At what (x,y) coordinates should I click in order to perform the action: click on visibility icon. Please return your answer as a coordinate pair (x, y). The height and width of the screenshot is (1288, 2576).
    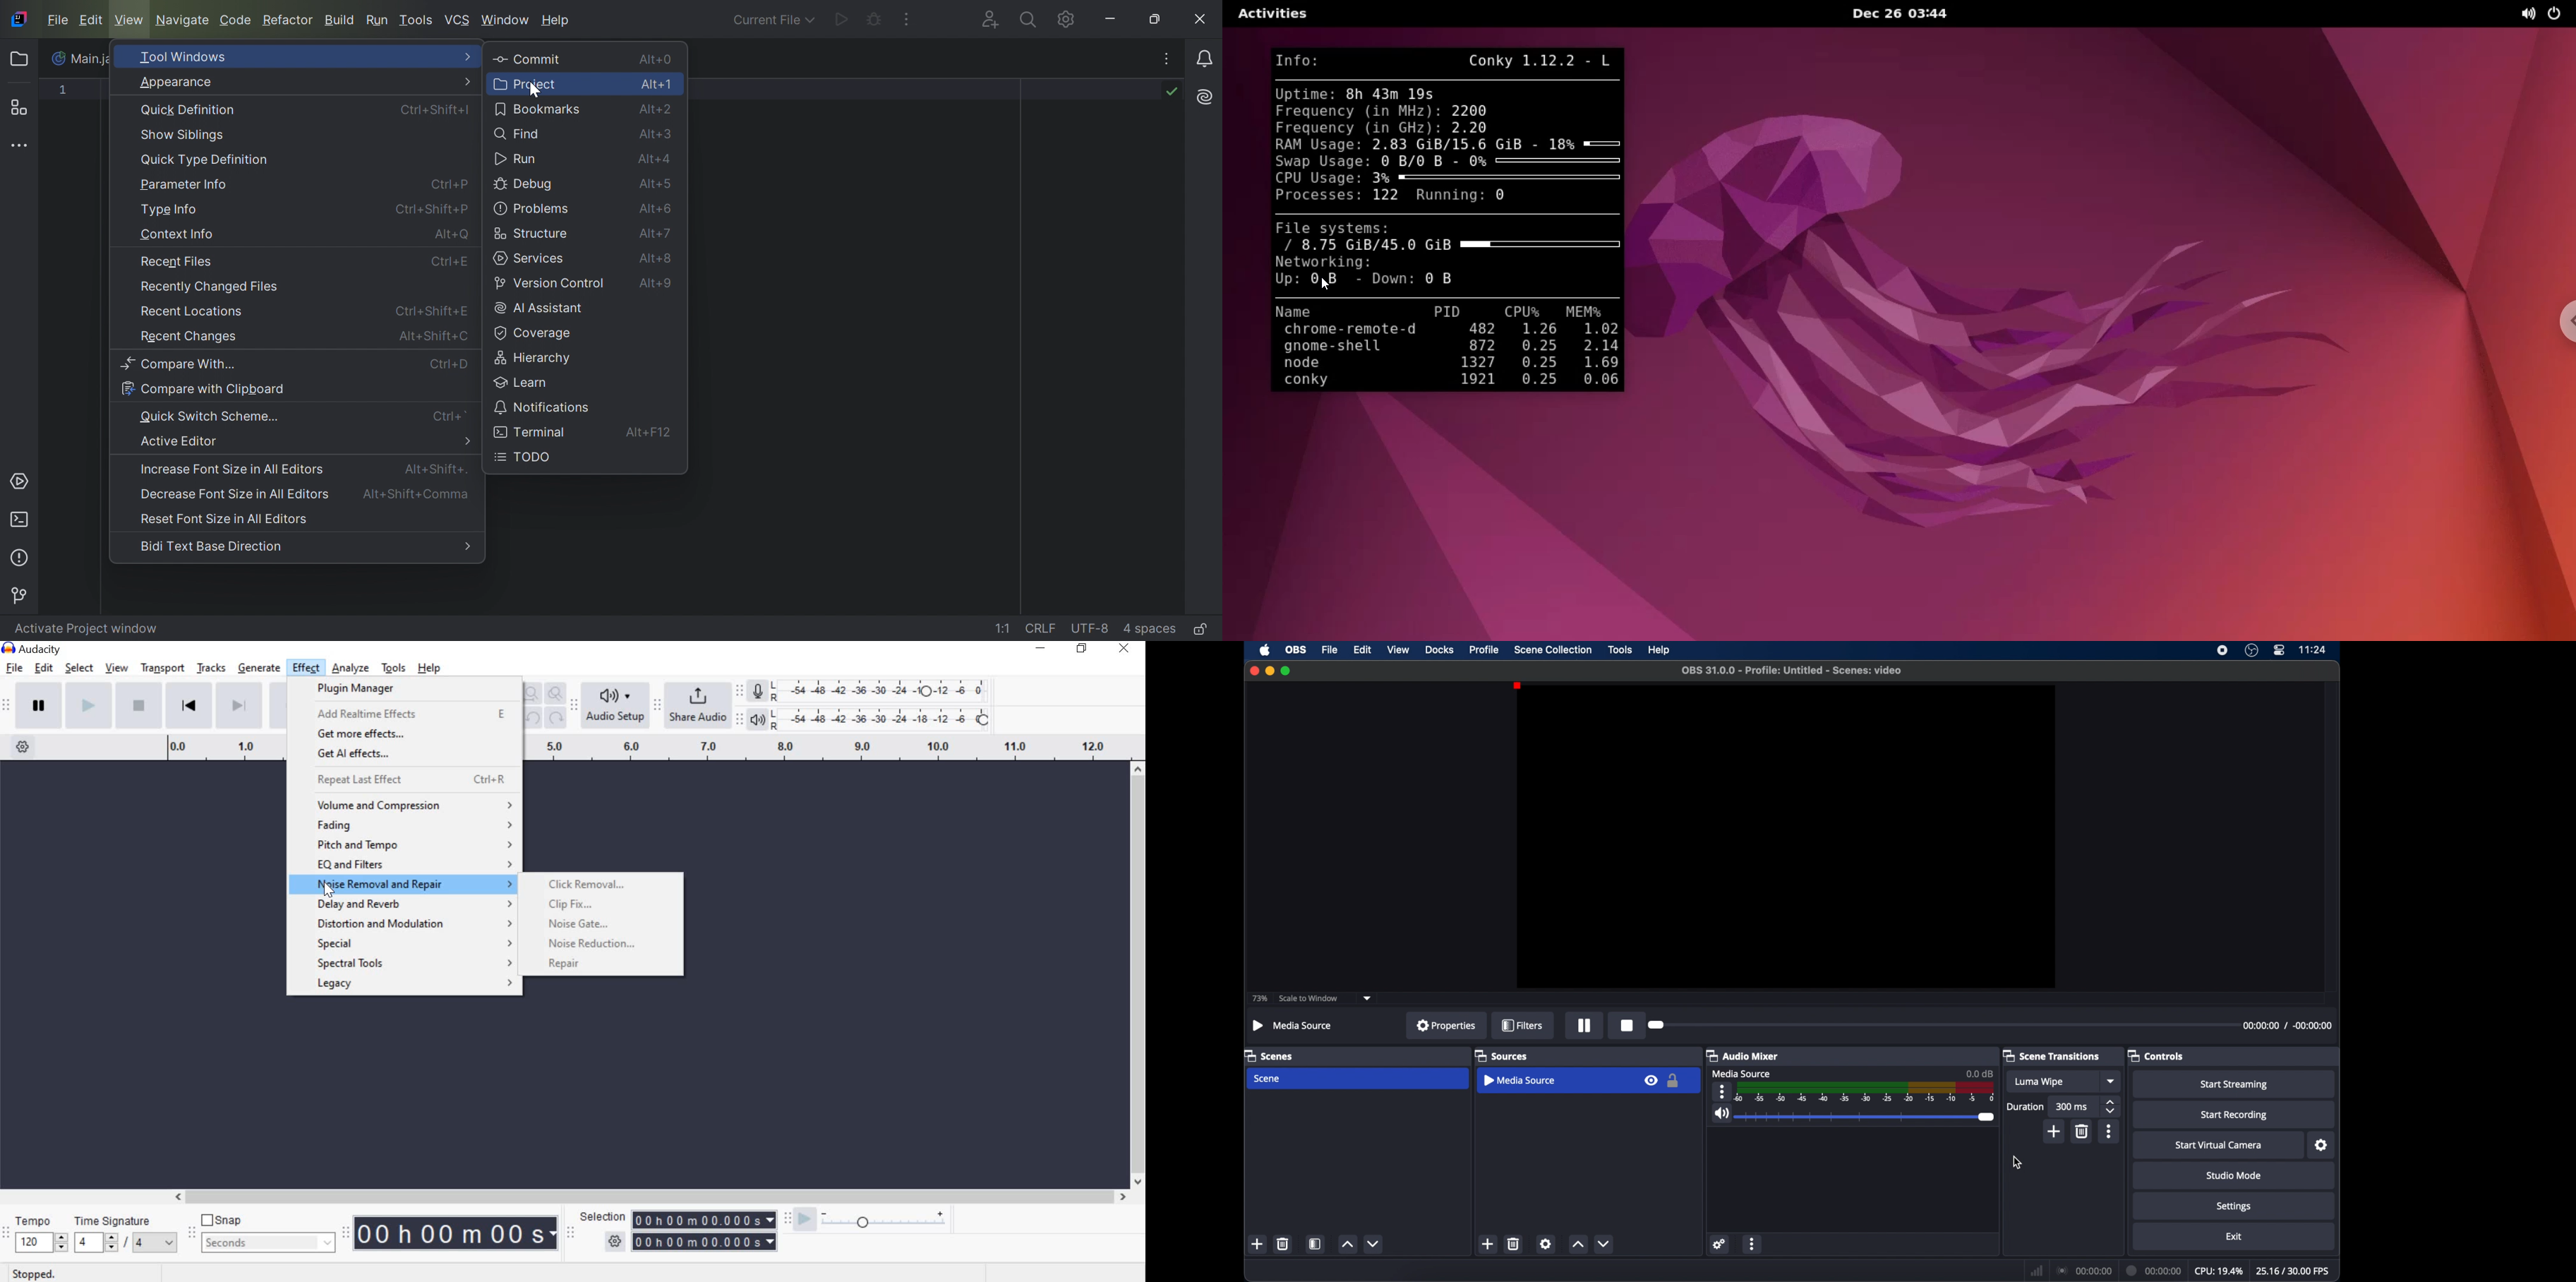
    Looking at the image, I should click on (1650, 1081).